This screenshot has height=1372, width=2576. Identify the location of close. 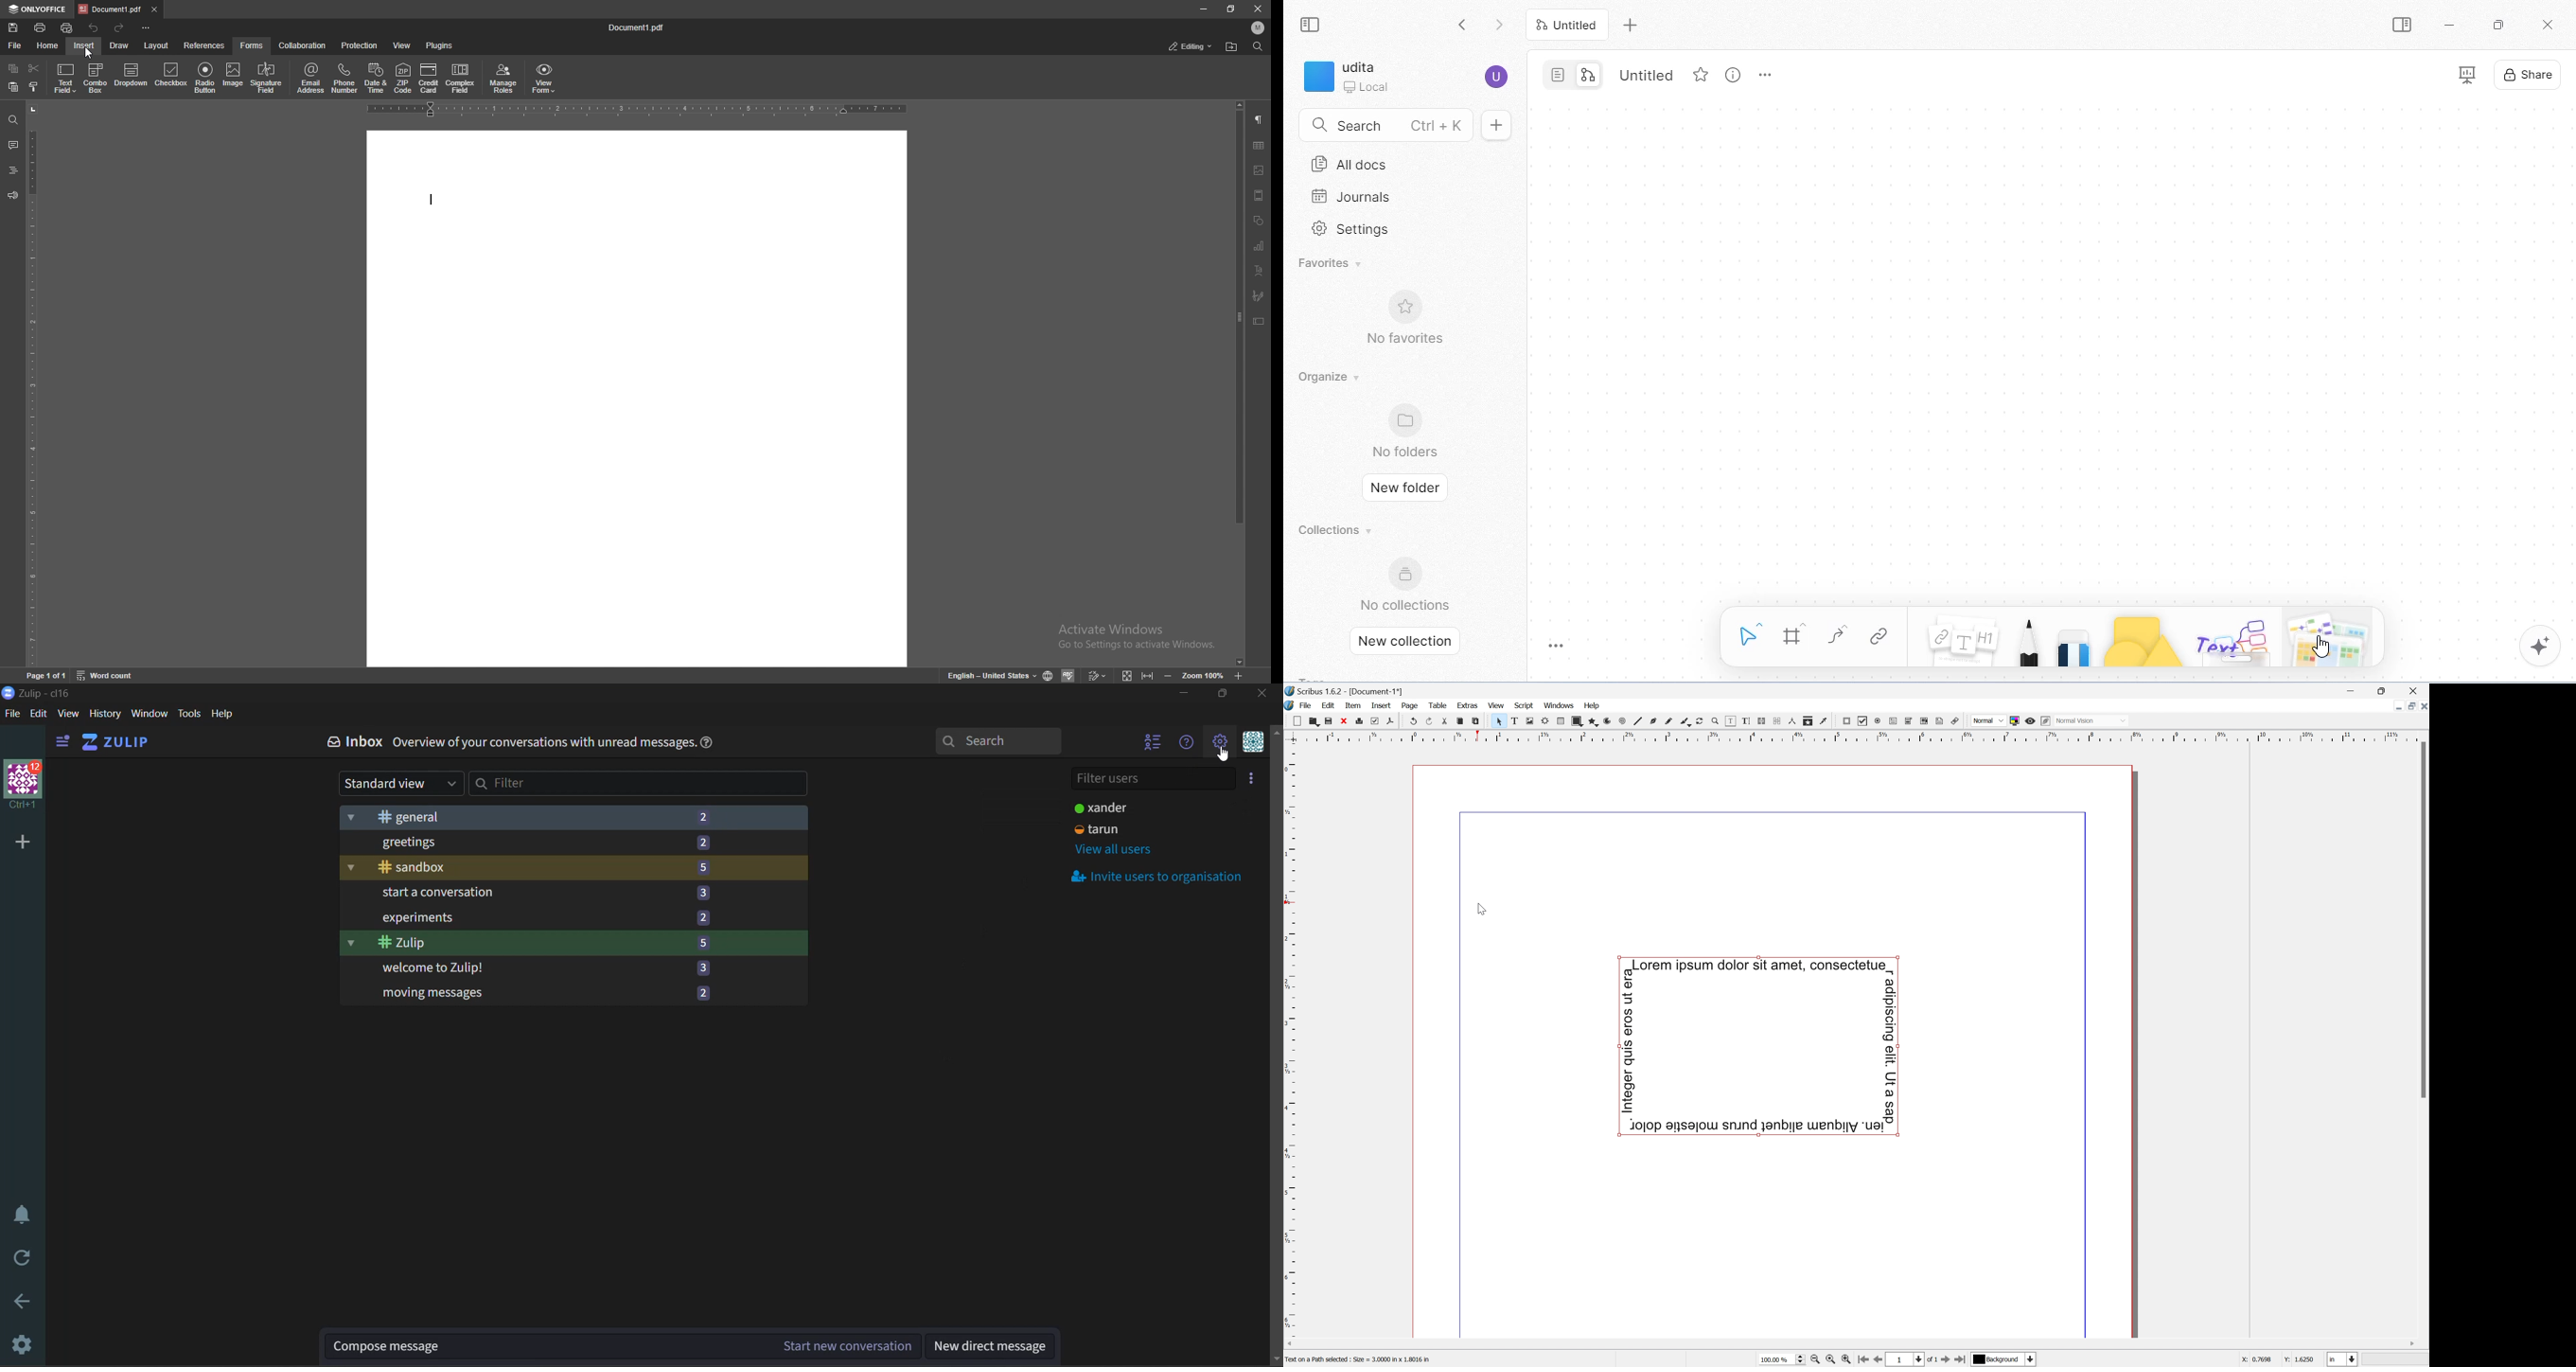
(1258, 9).